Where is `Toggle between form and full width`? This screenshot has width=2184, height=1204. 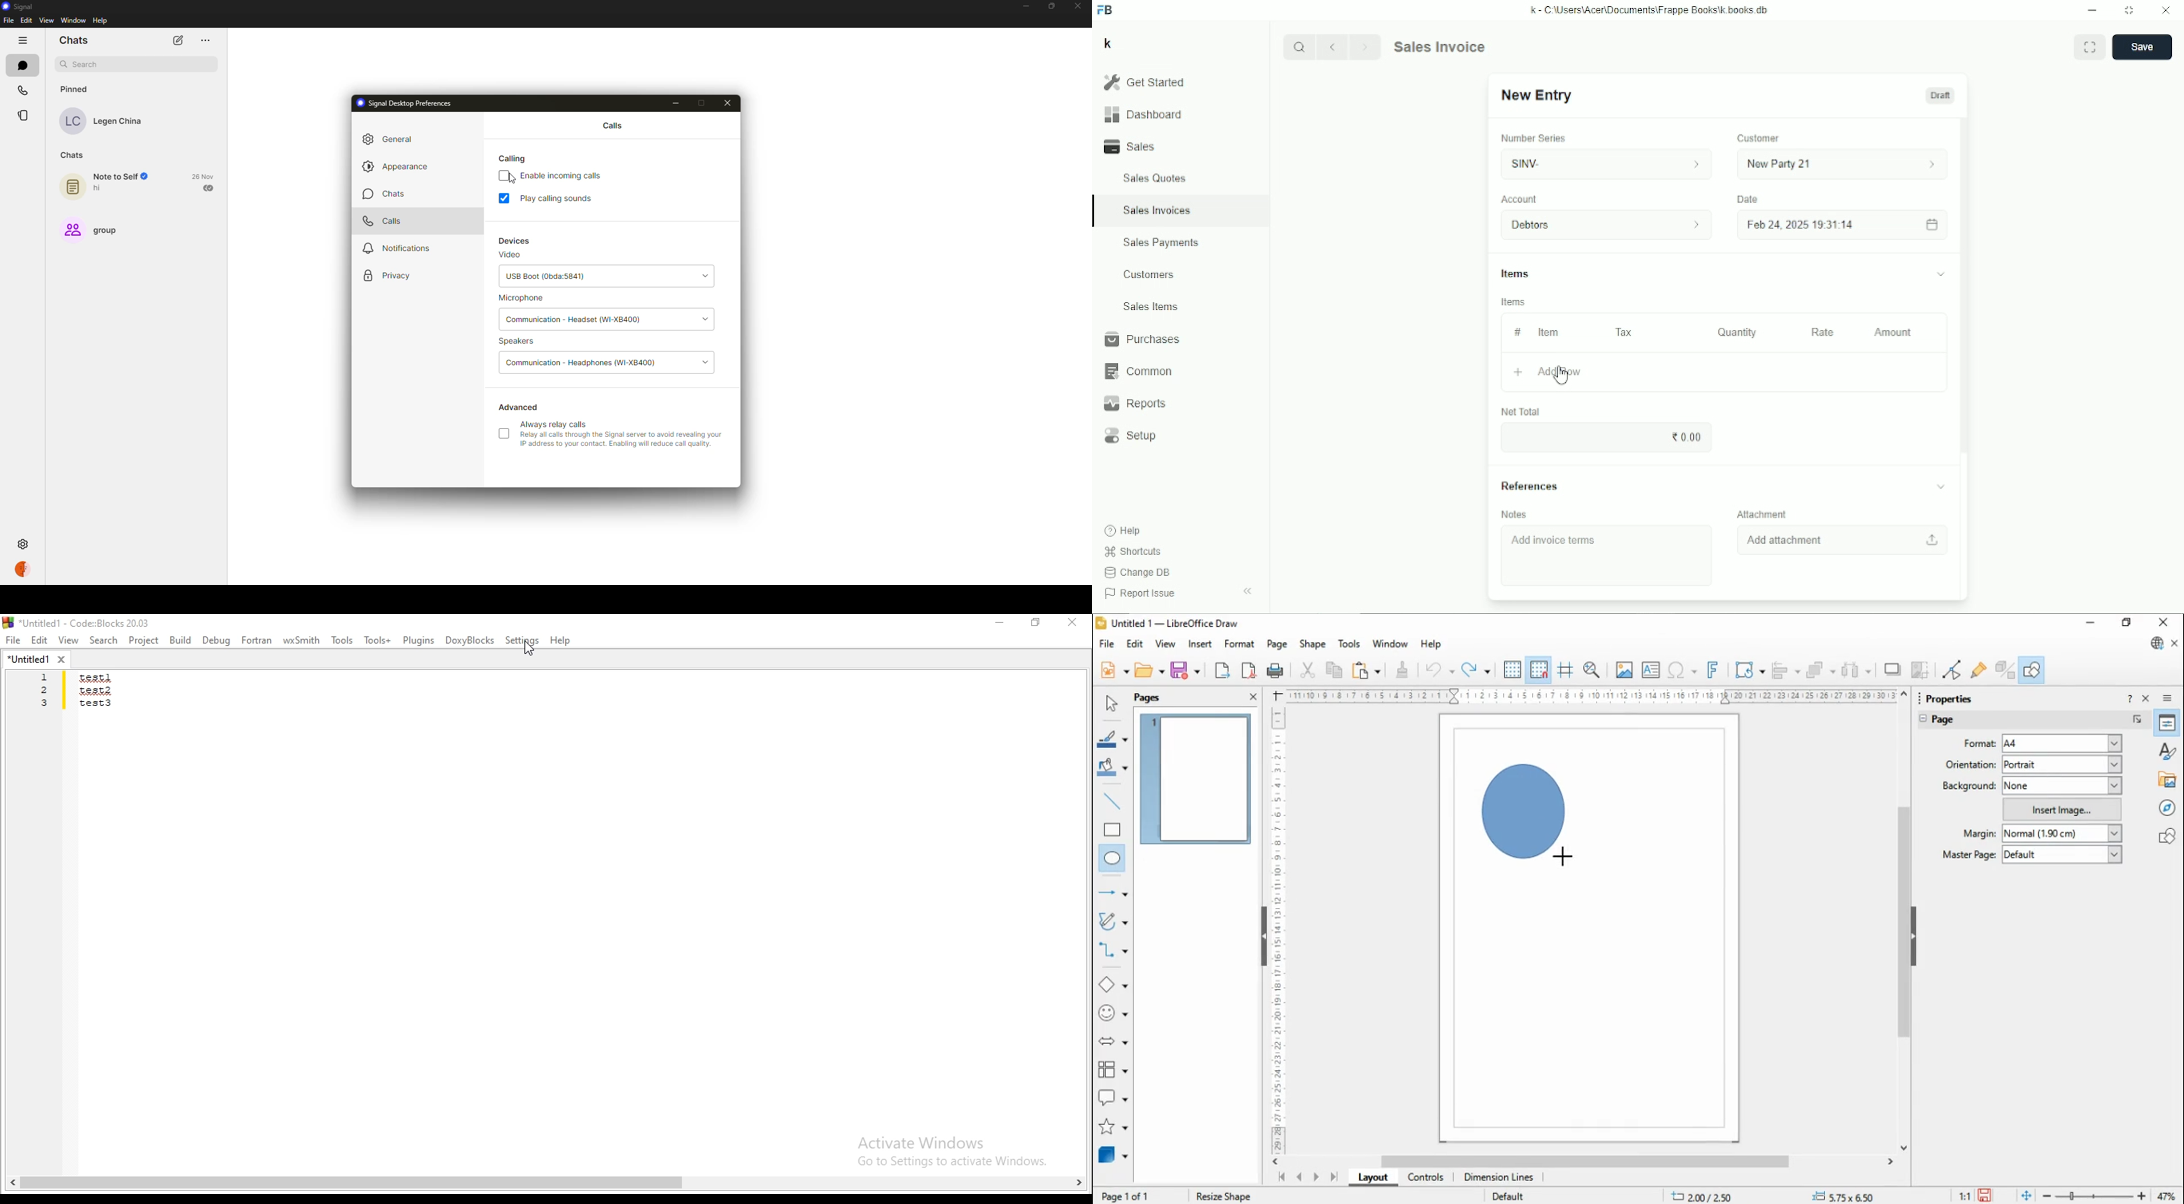
Toggle between form and full width is located at coordinates (2130, 11).